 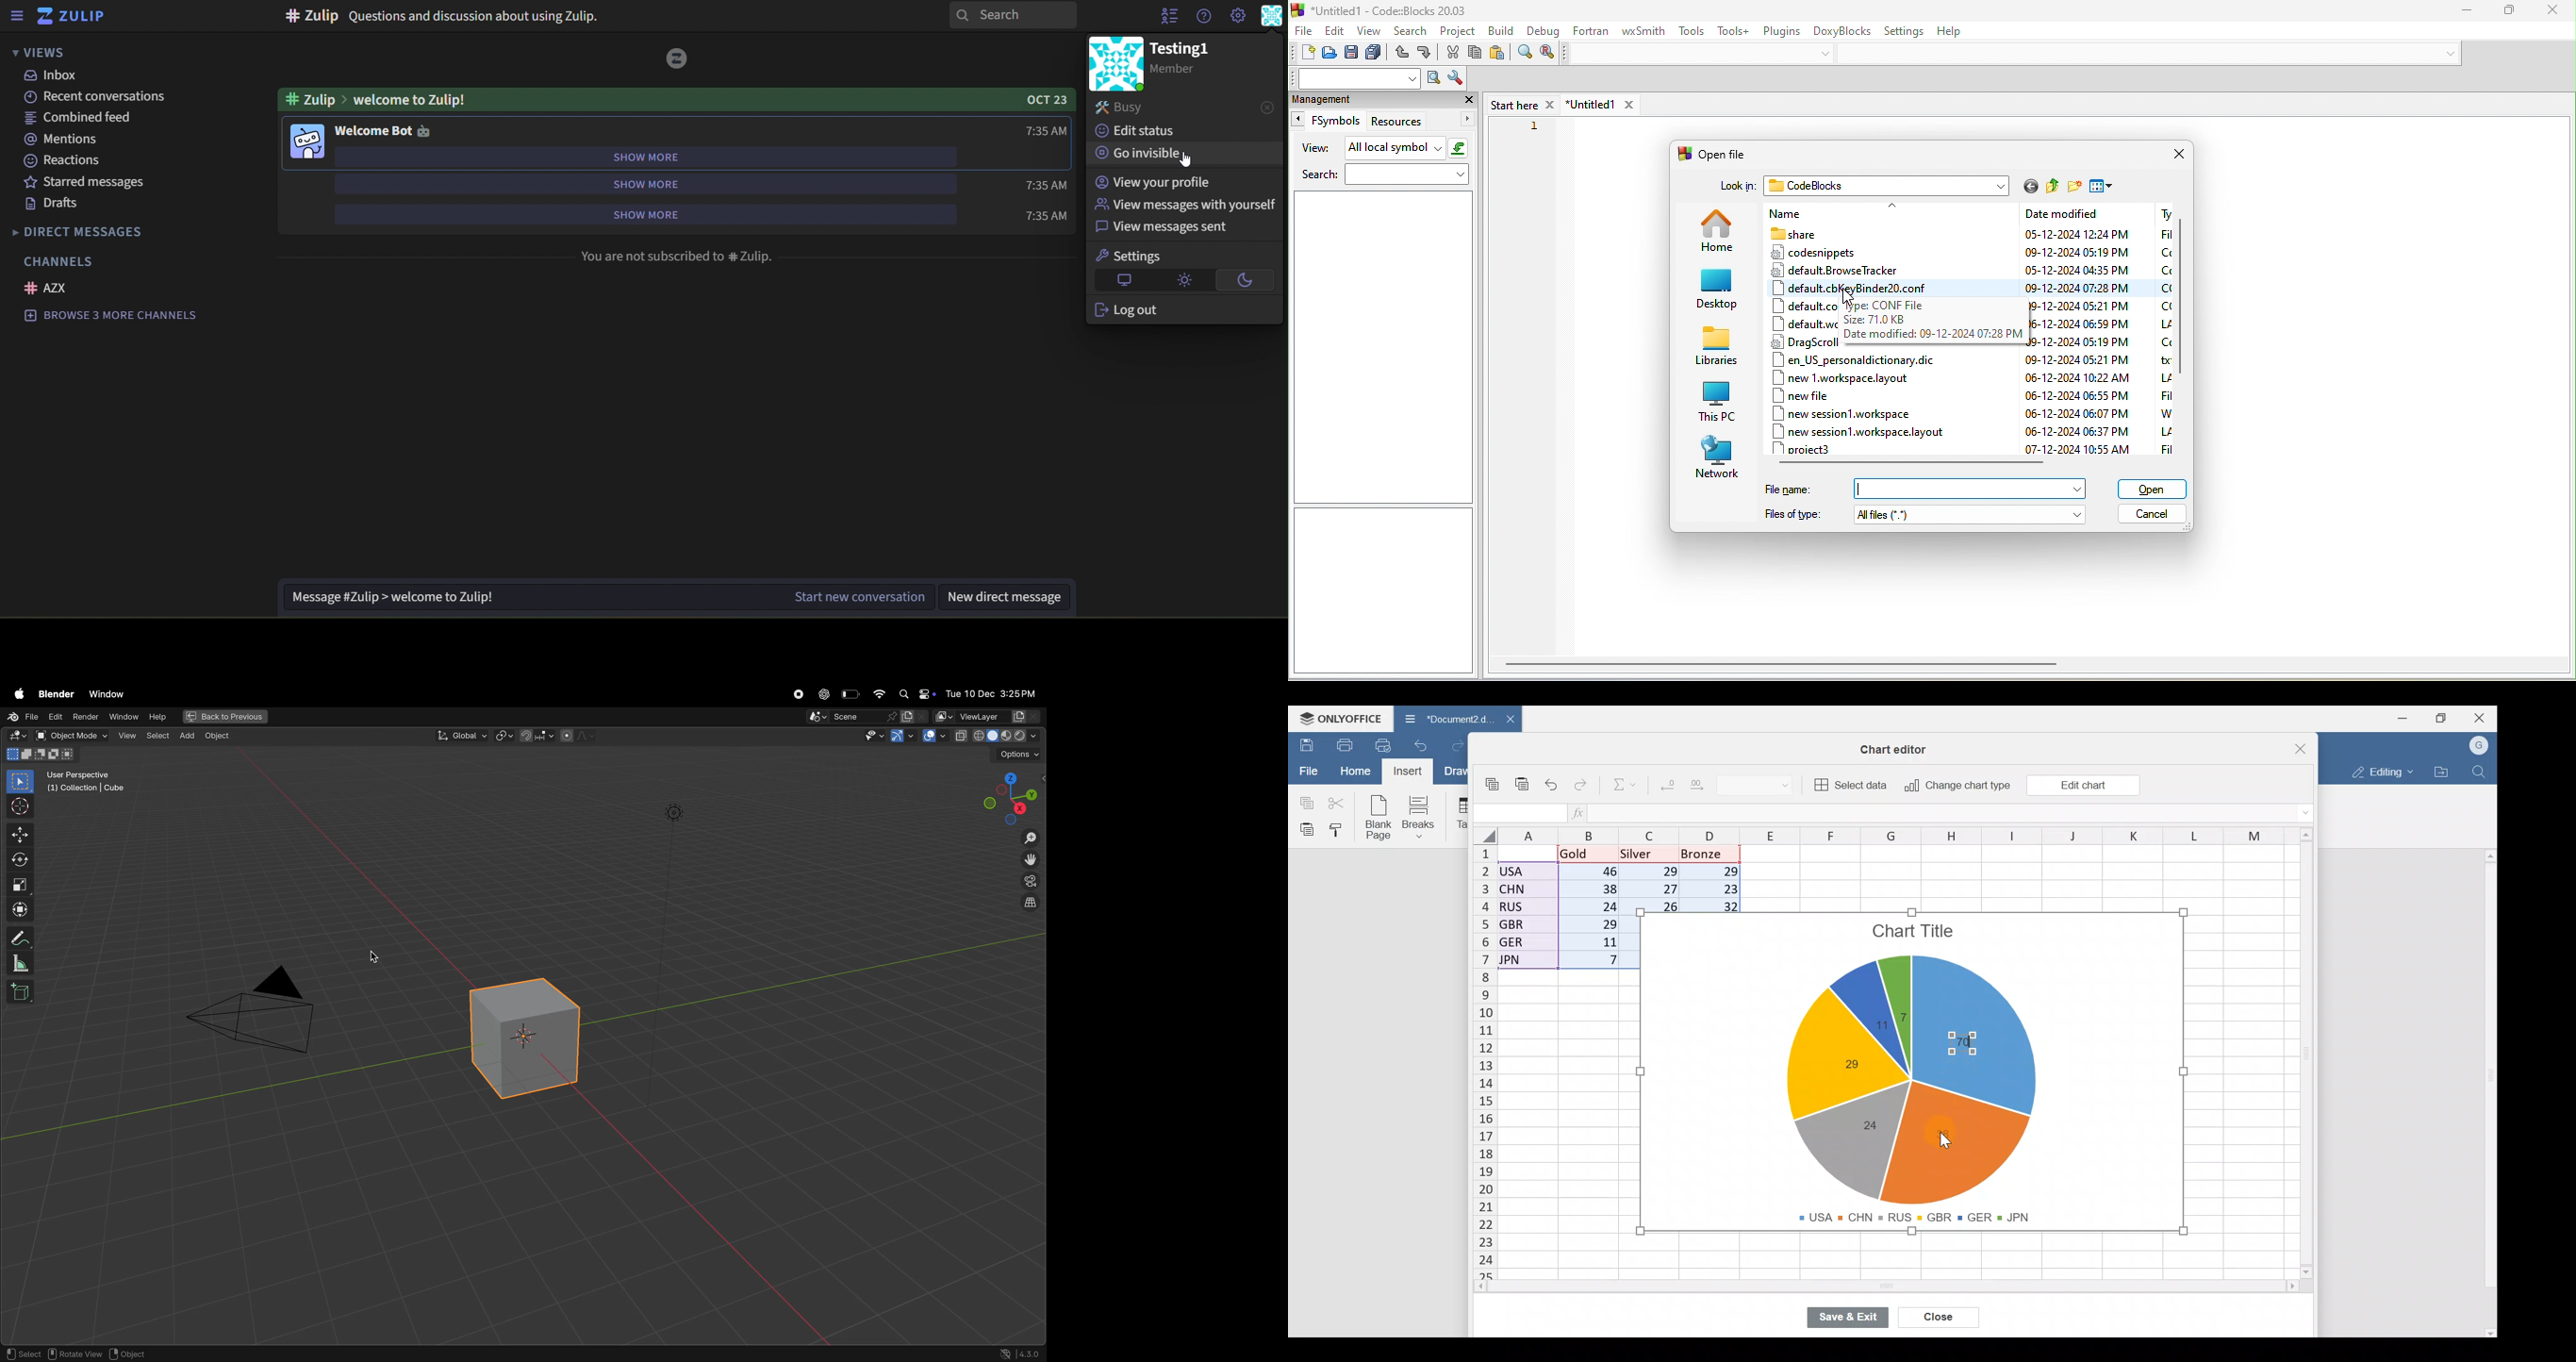 What do you see at coordinates (19, 16) in the screenshot?
I see `sidebar` at bounding box center [19, 16].